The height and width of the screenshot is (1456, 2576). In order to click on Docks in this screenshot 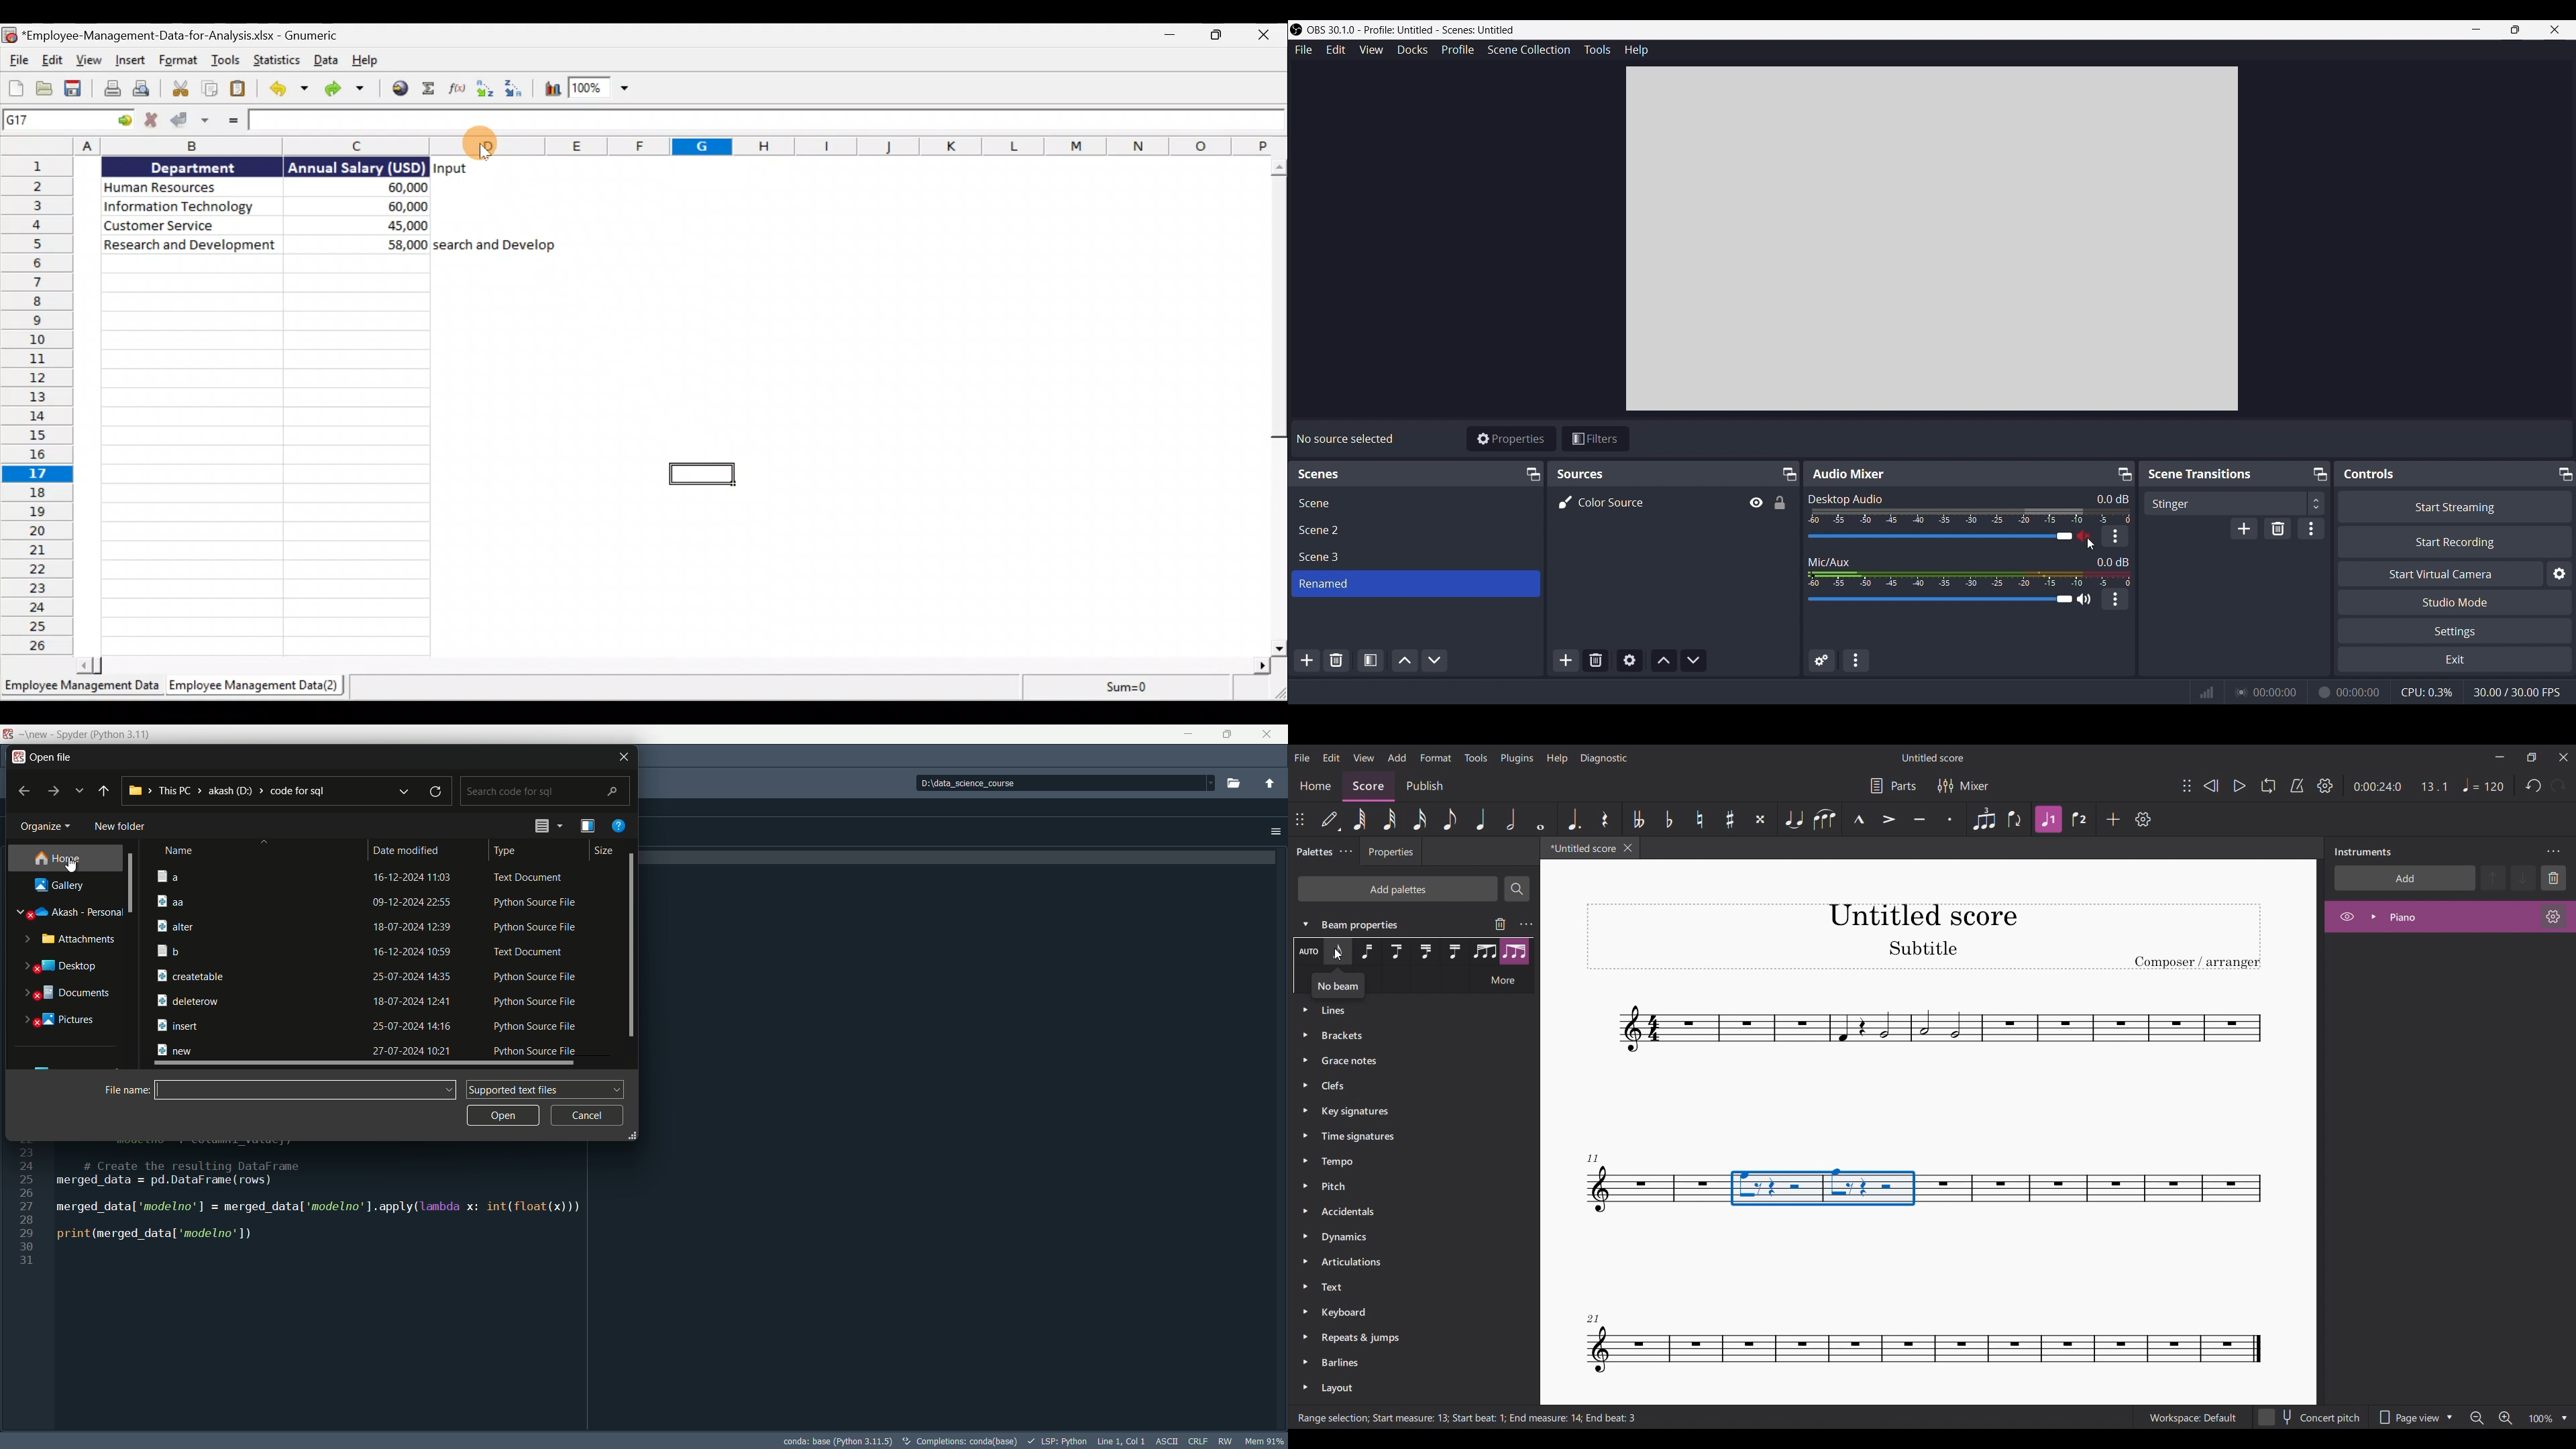, I will do `click(1413, 50)`.